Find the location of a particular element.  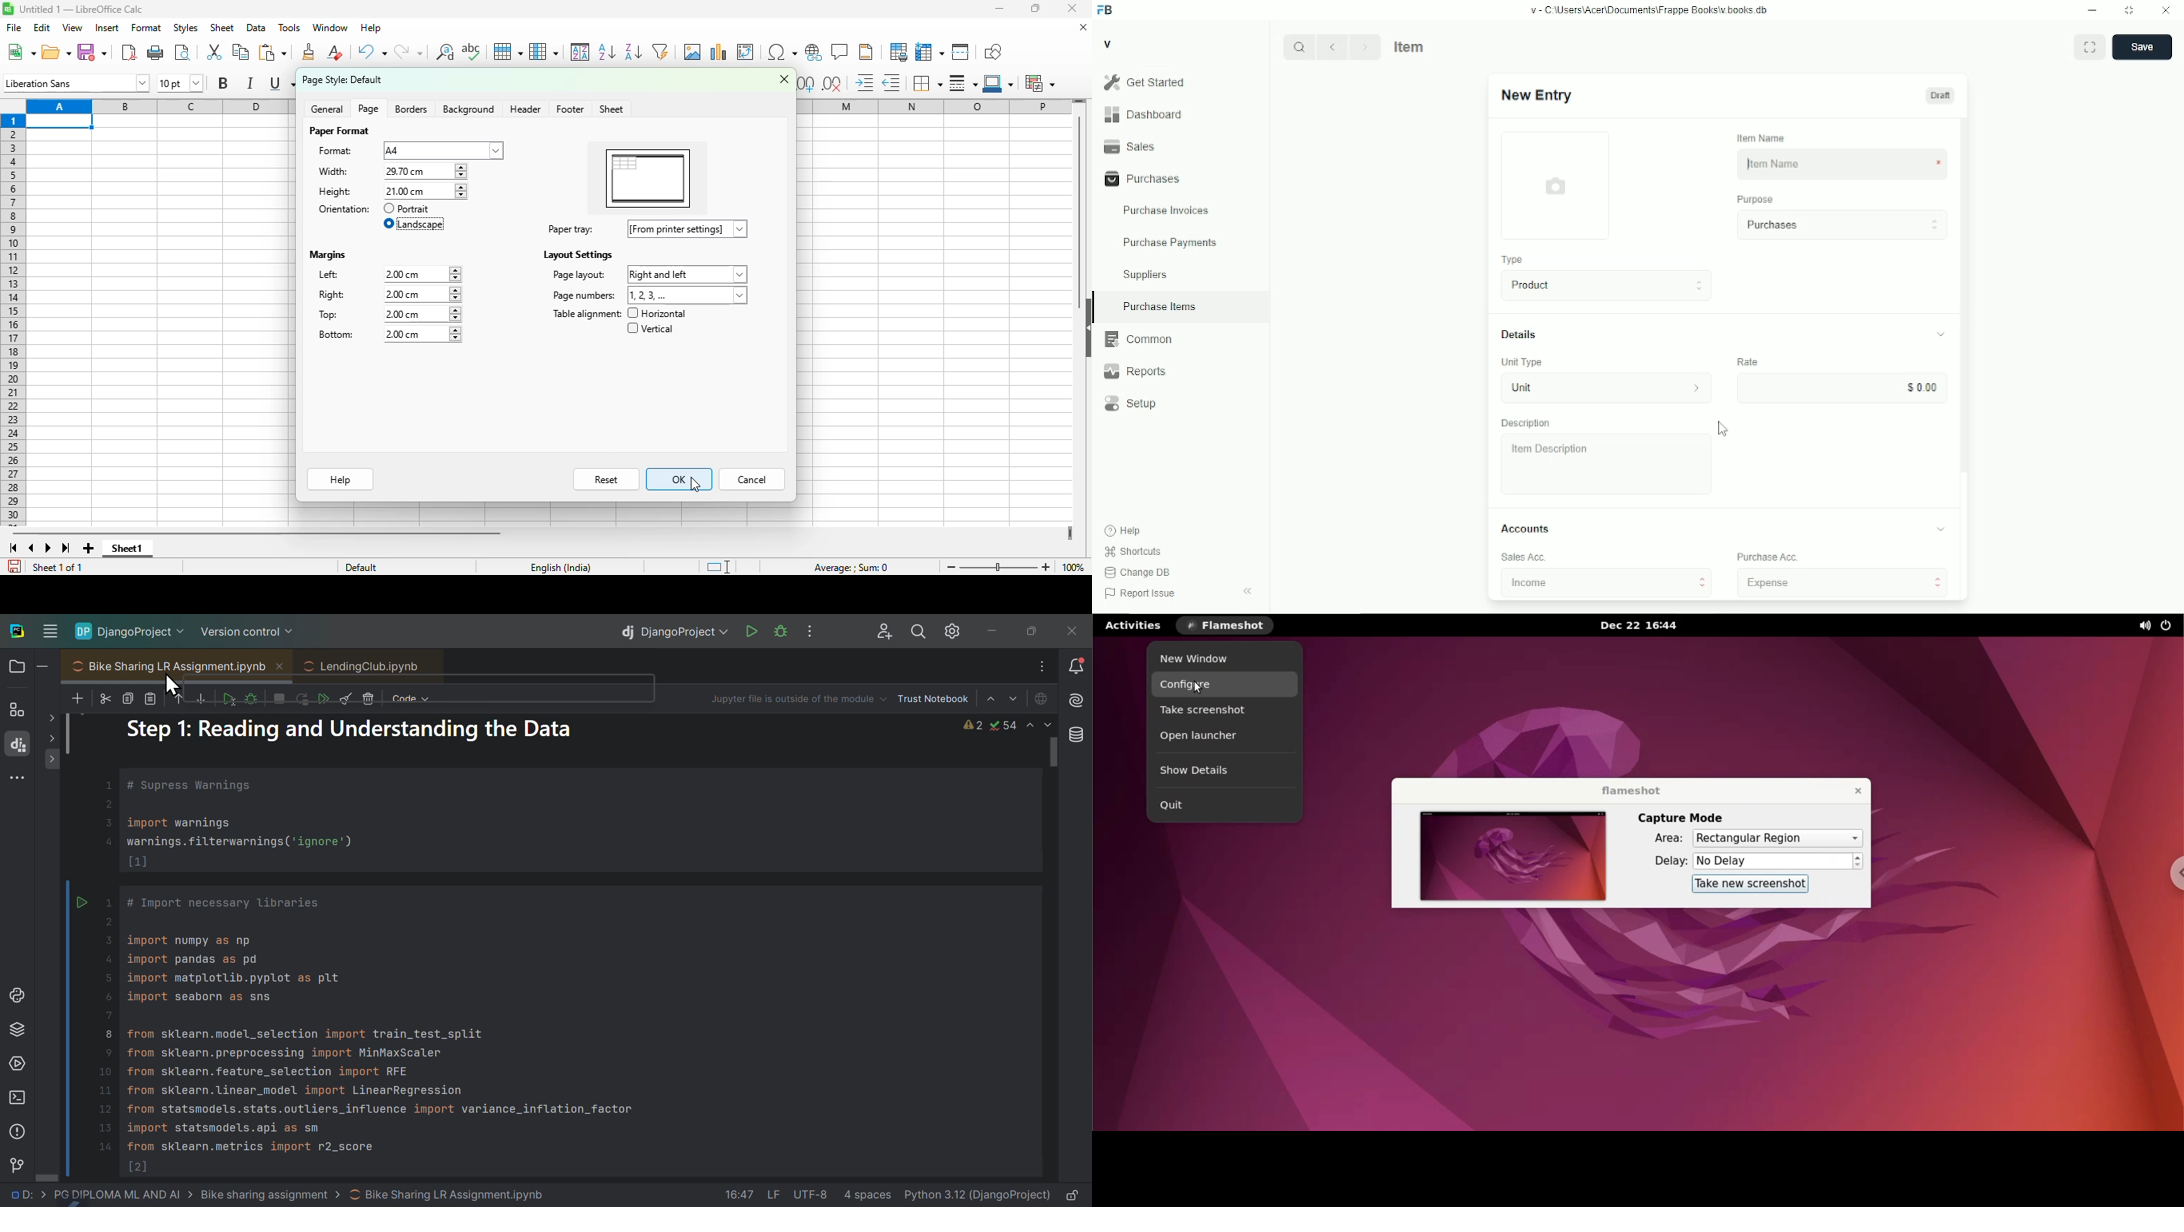

unit type is located at coordinates (1522, 362).